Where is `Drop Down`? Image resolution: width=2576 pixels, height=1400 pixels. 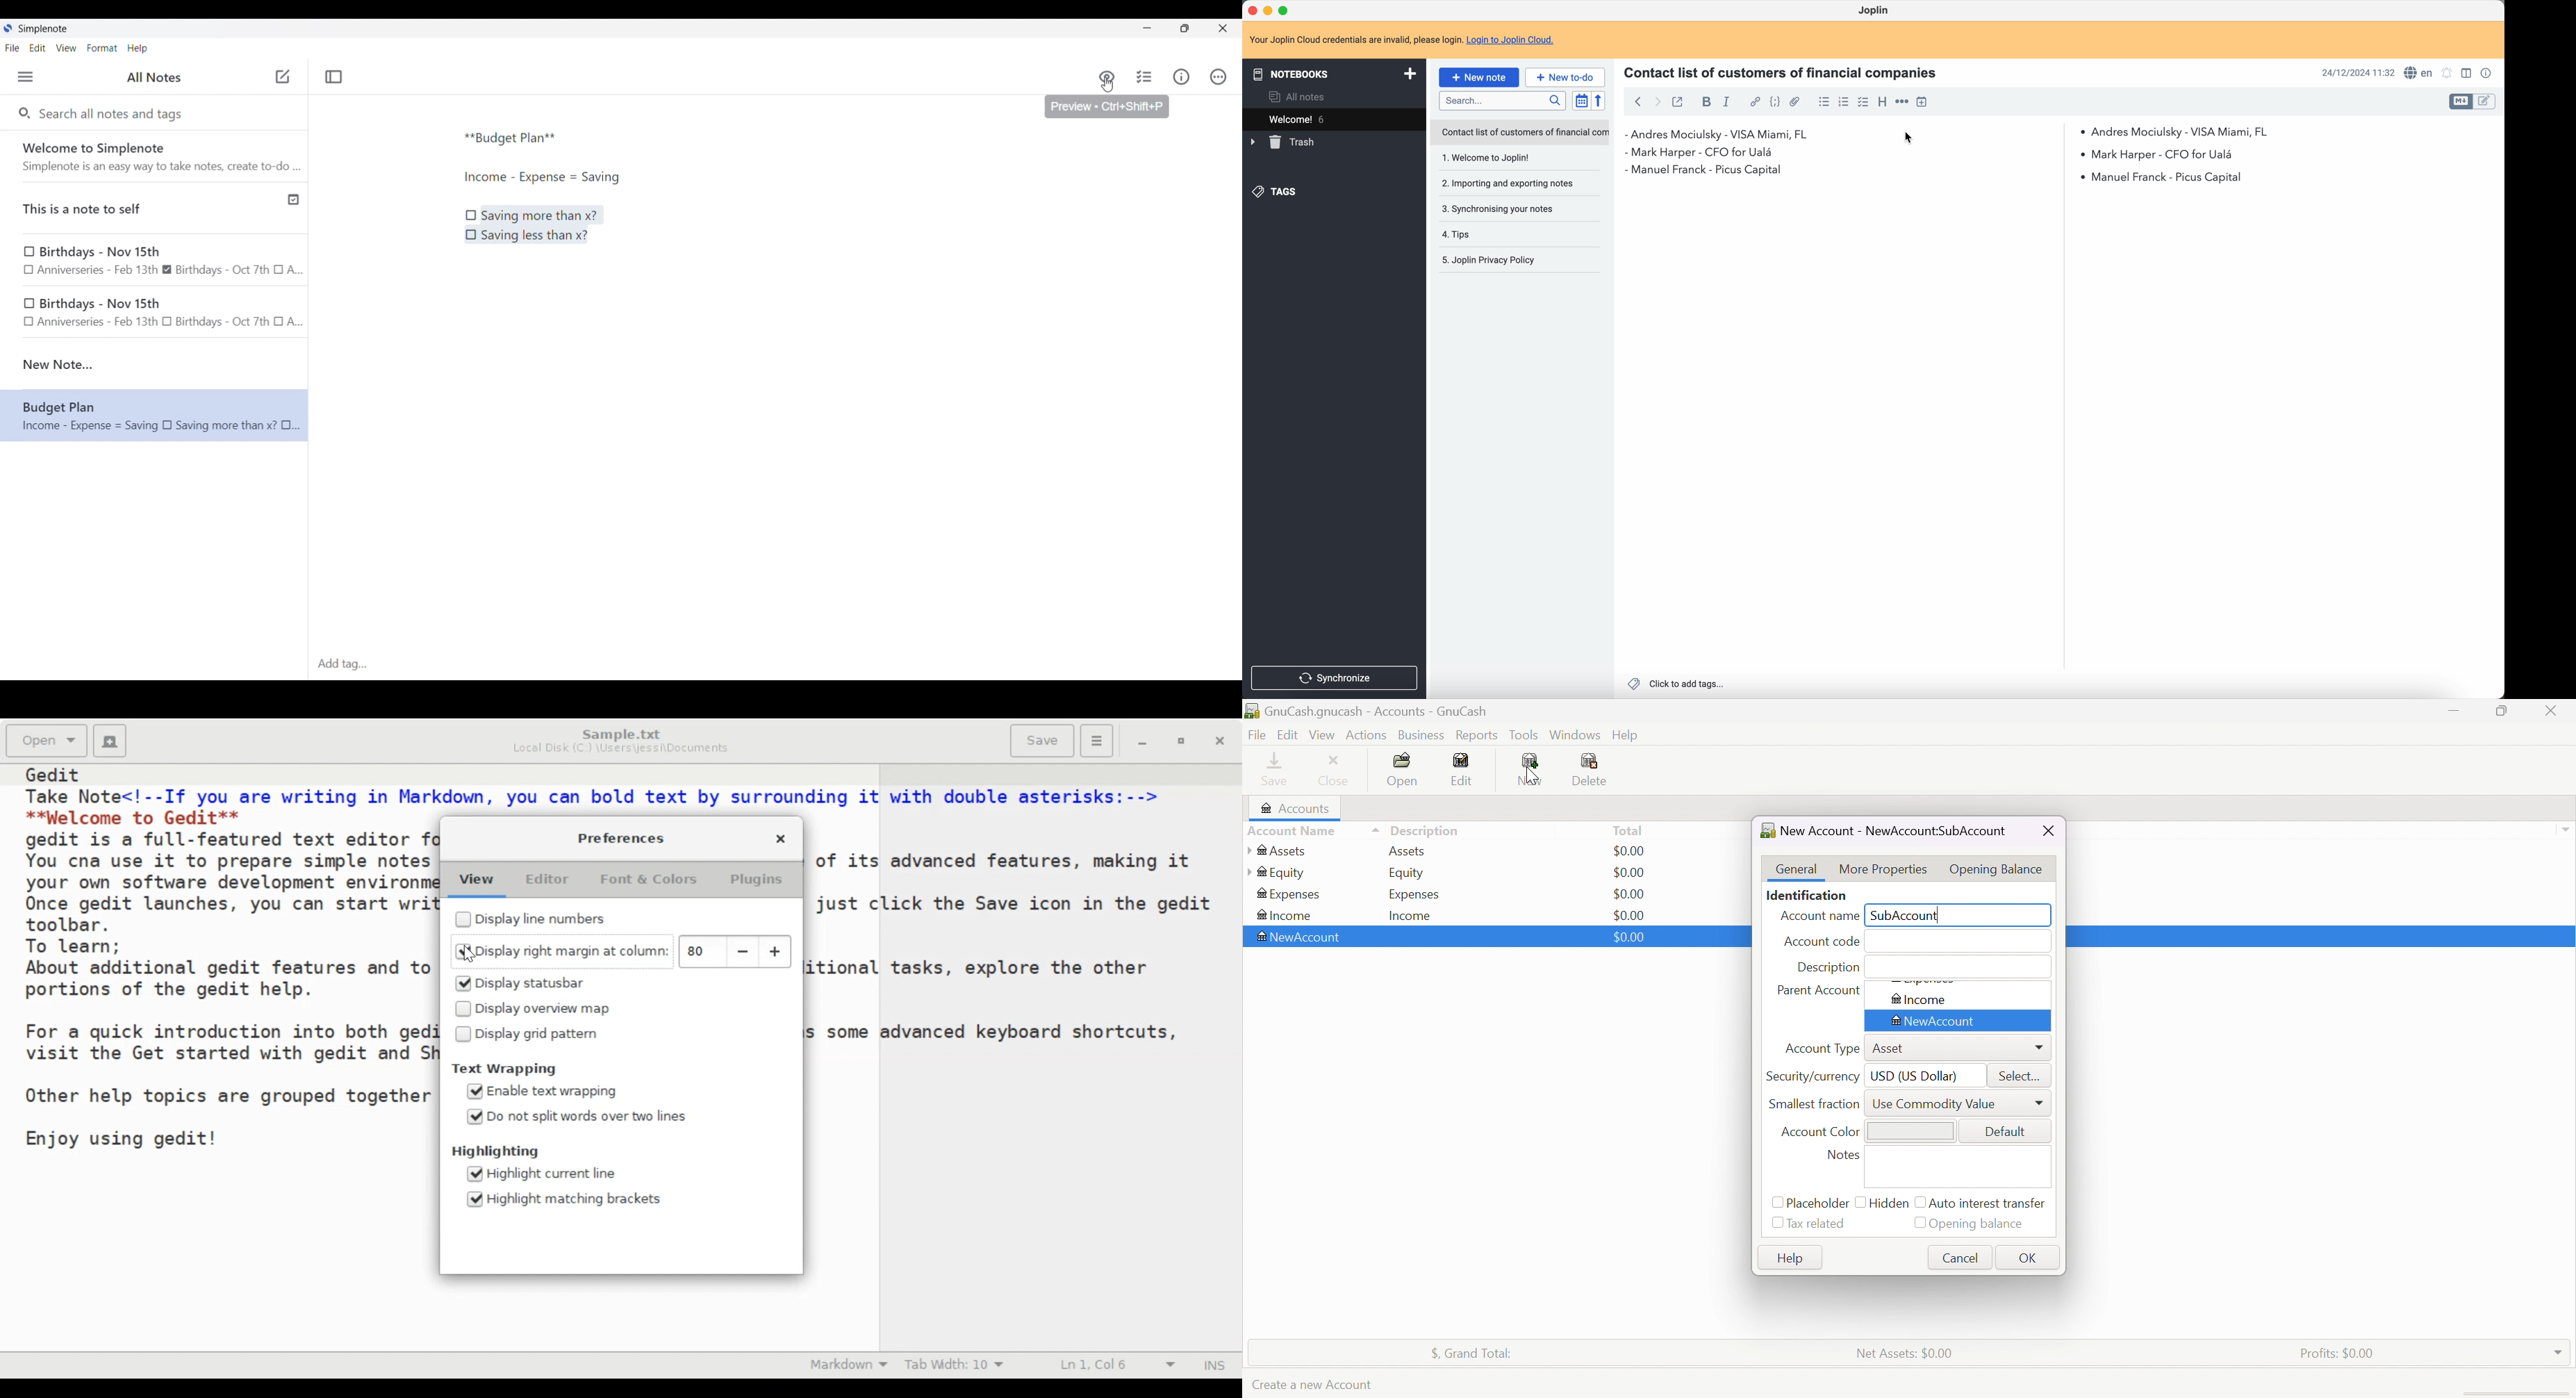 Drop Down is located at coordinates (2036, 1046).